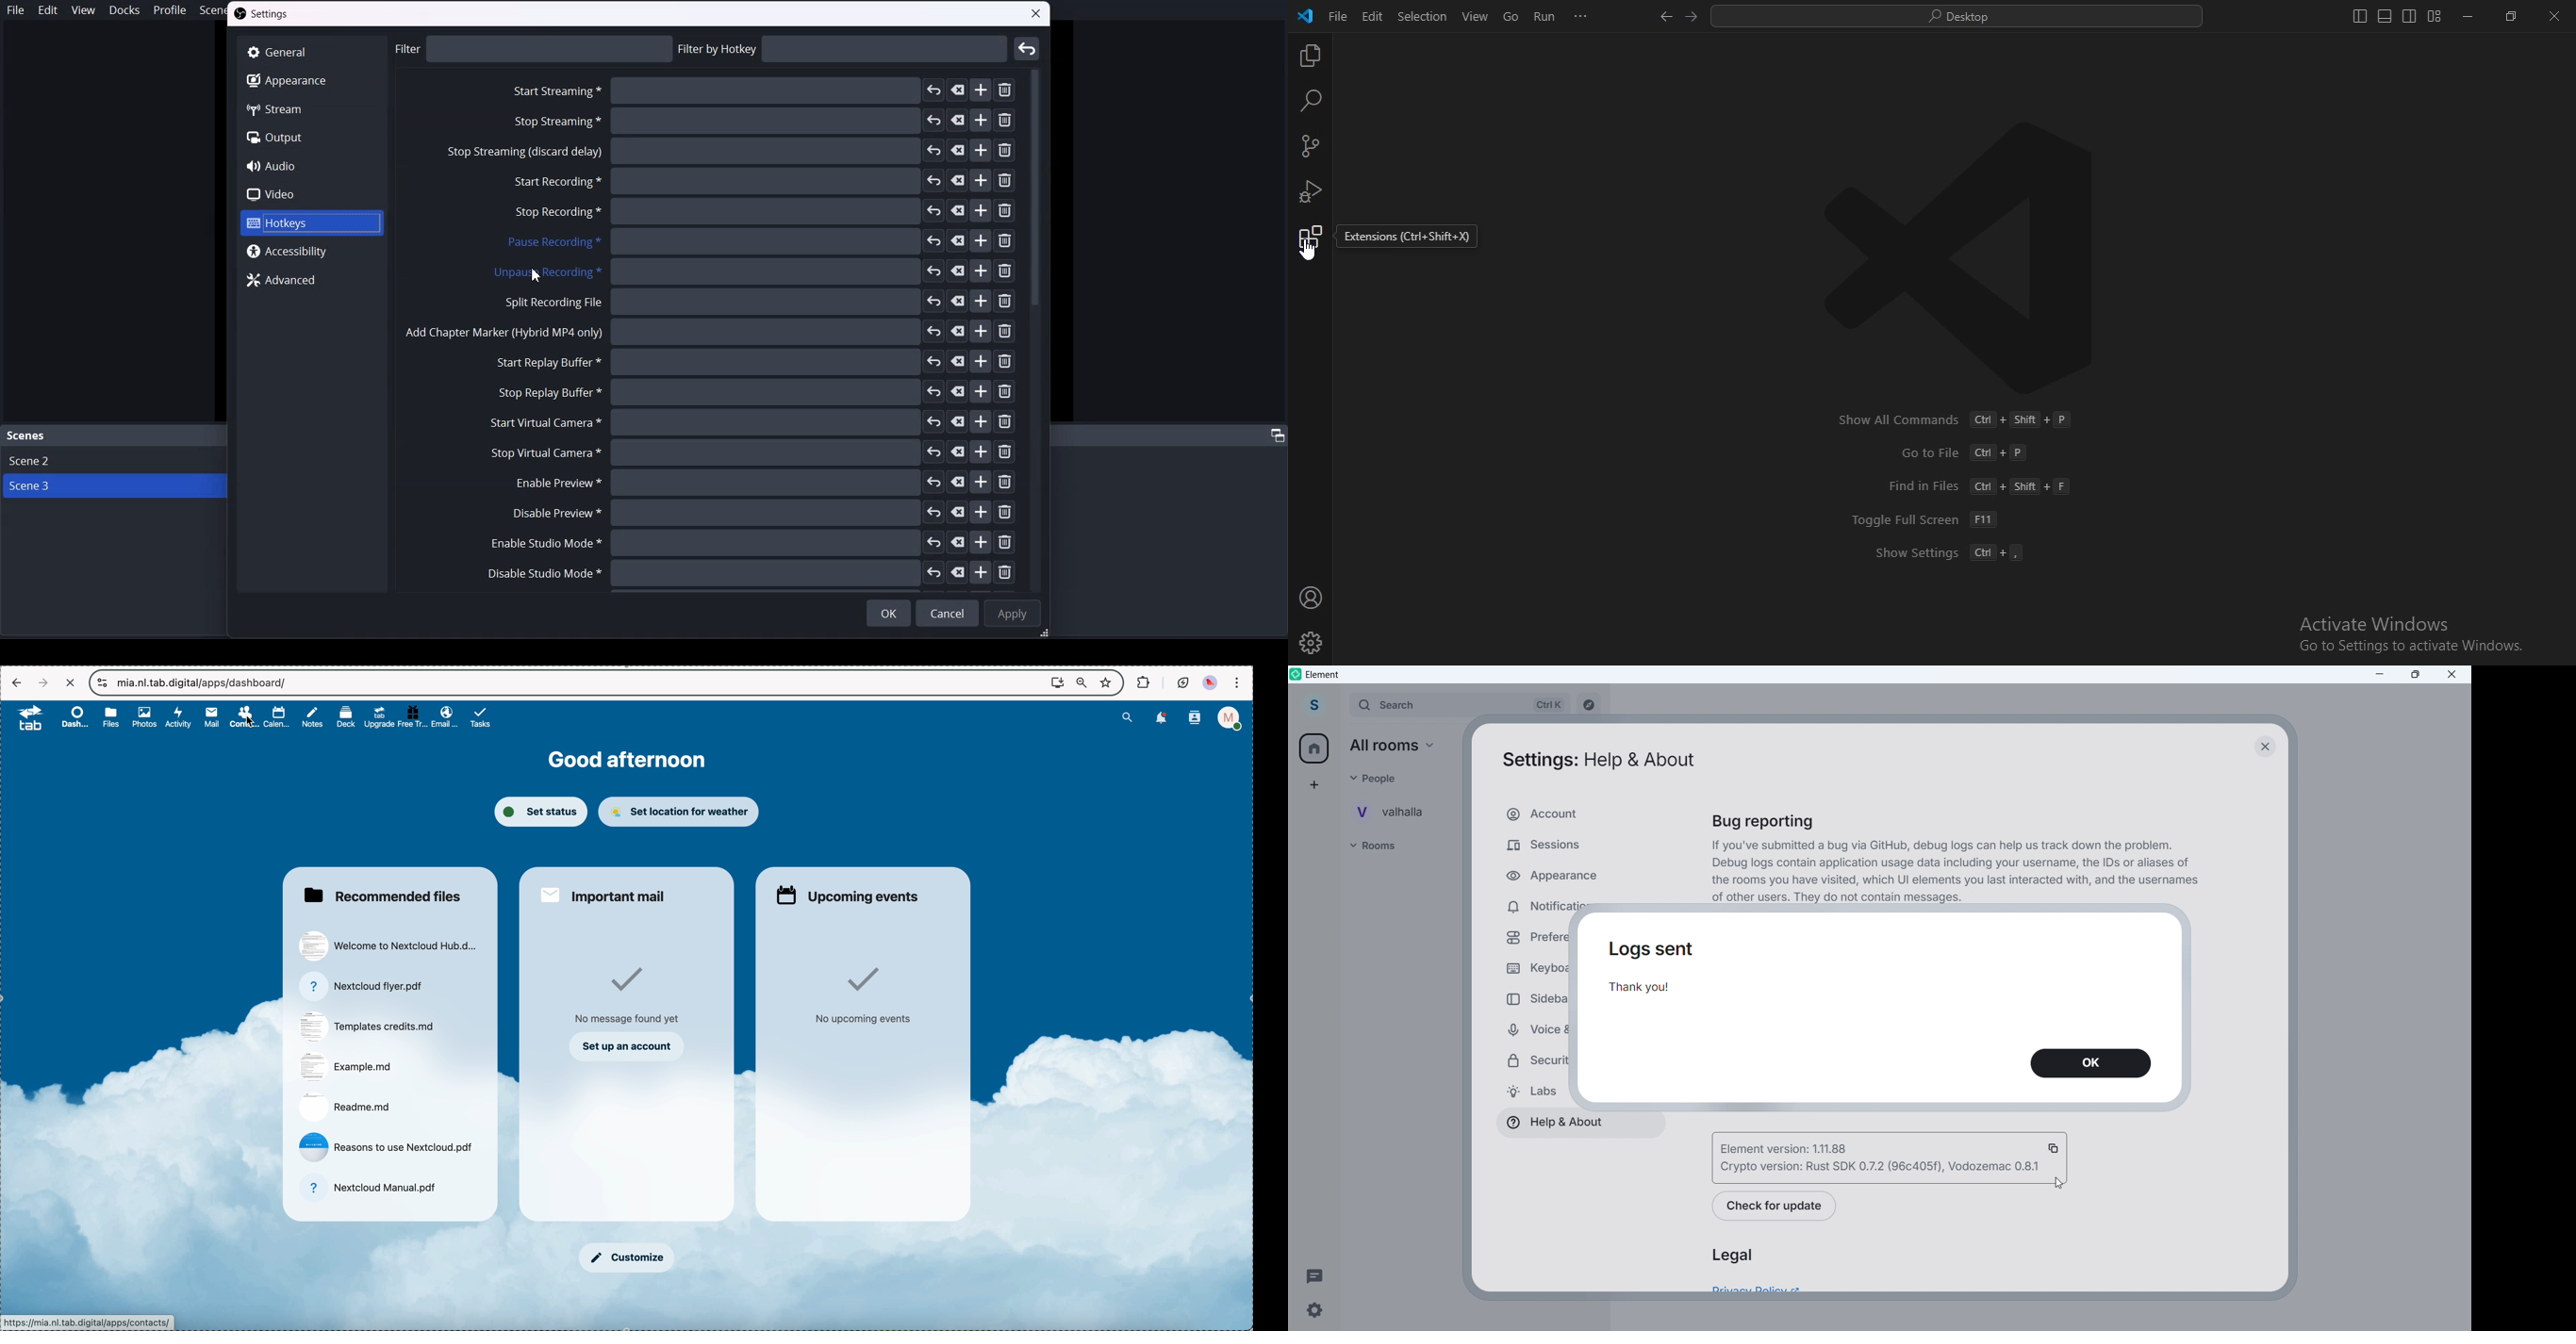 Image resolution: width=2576 pixels, height=1344 pixels. Describe the element at coordinates (765, 212) in the screenshot. I see `Stop recording` at that location.